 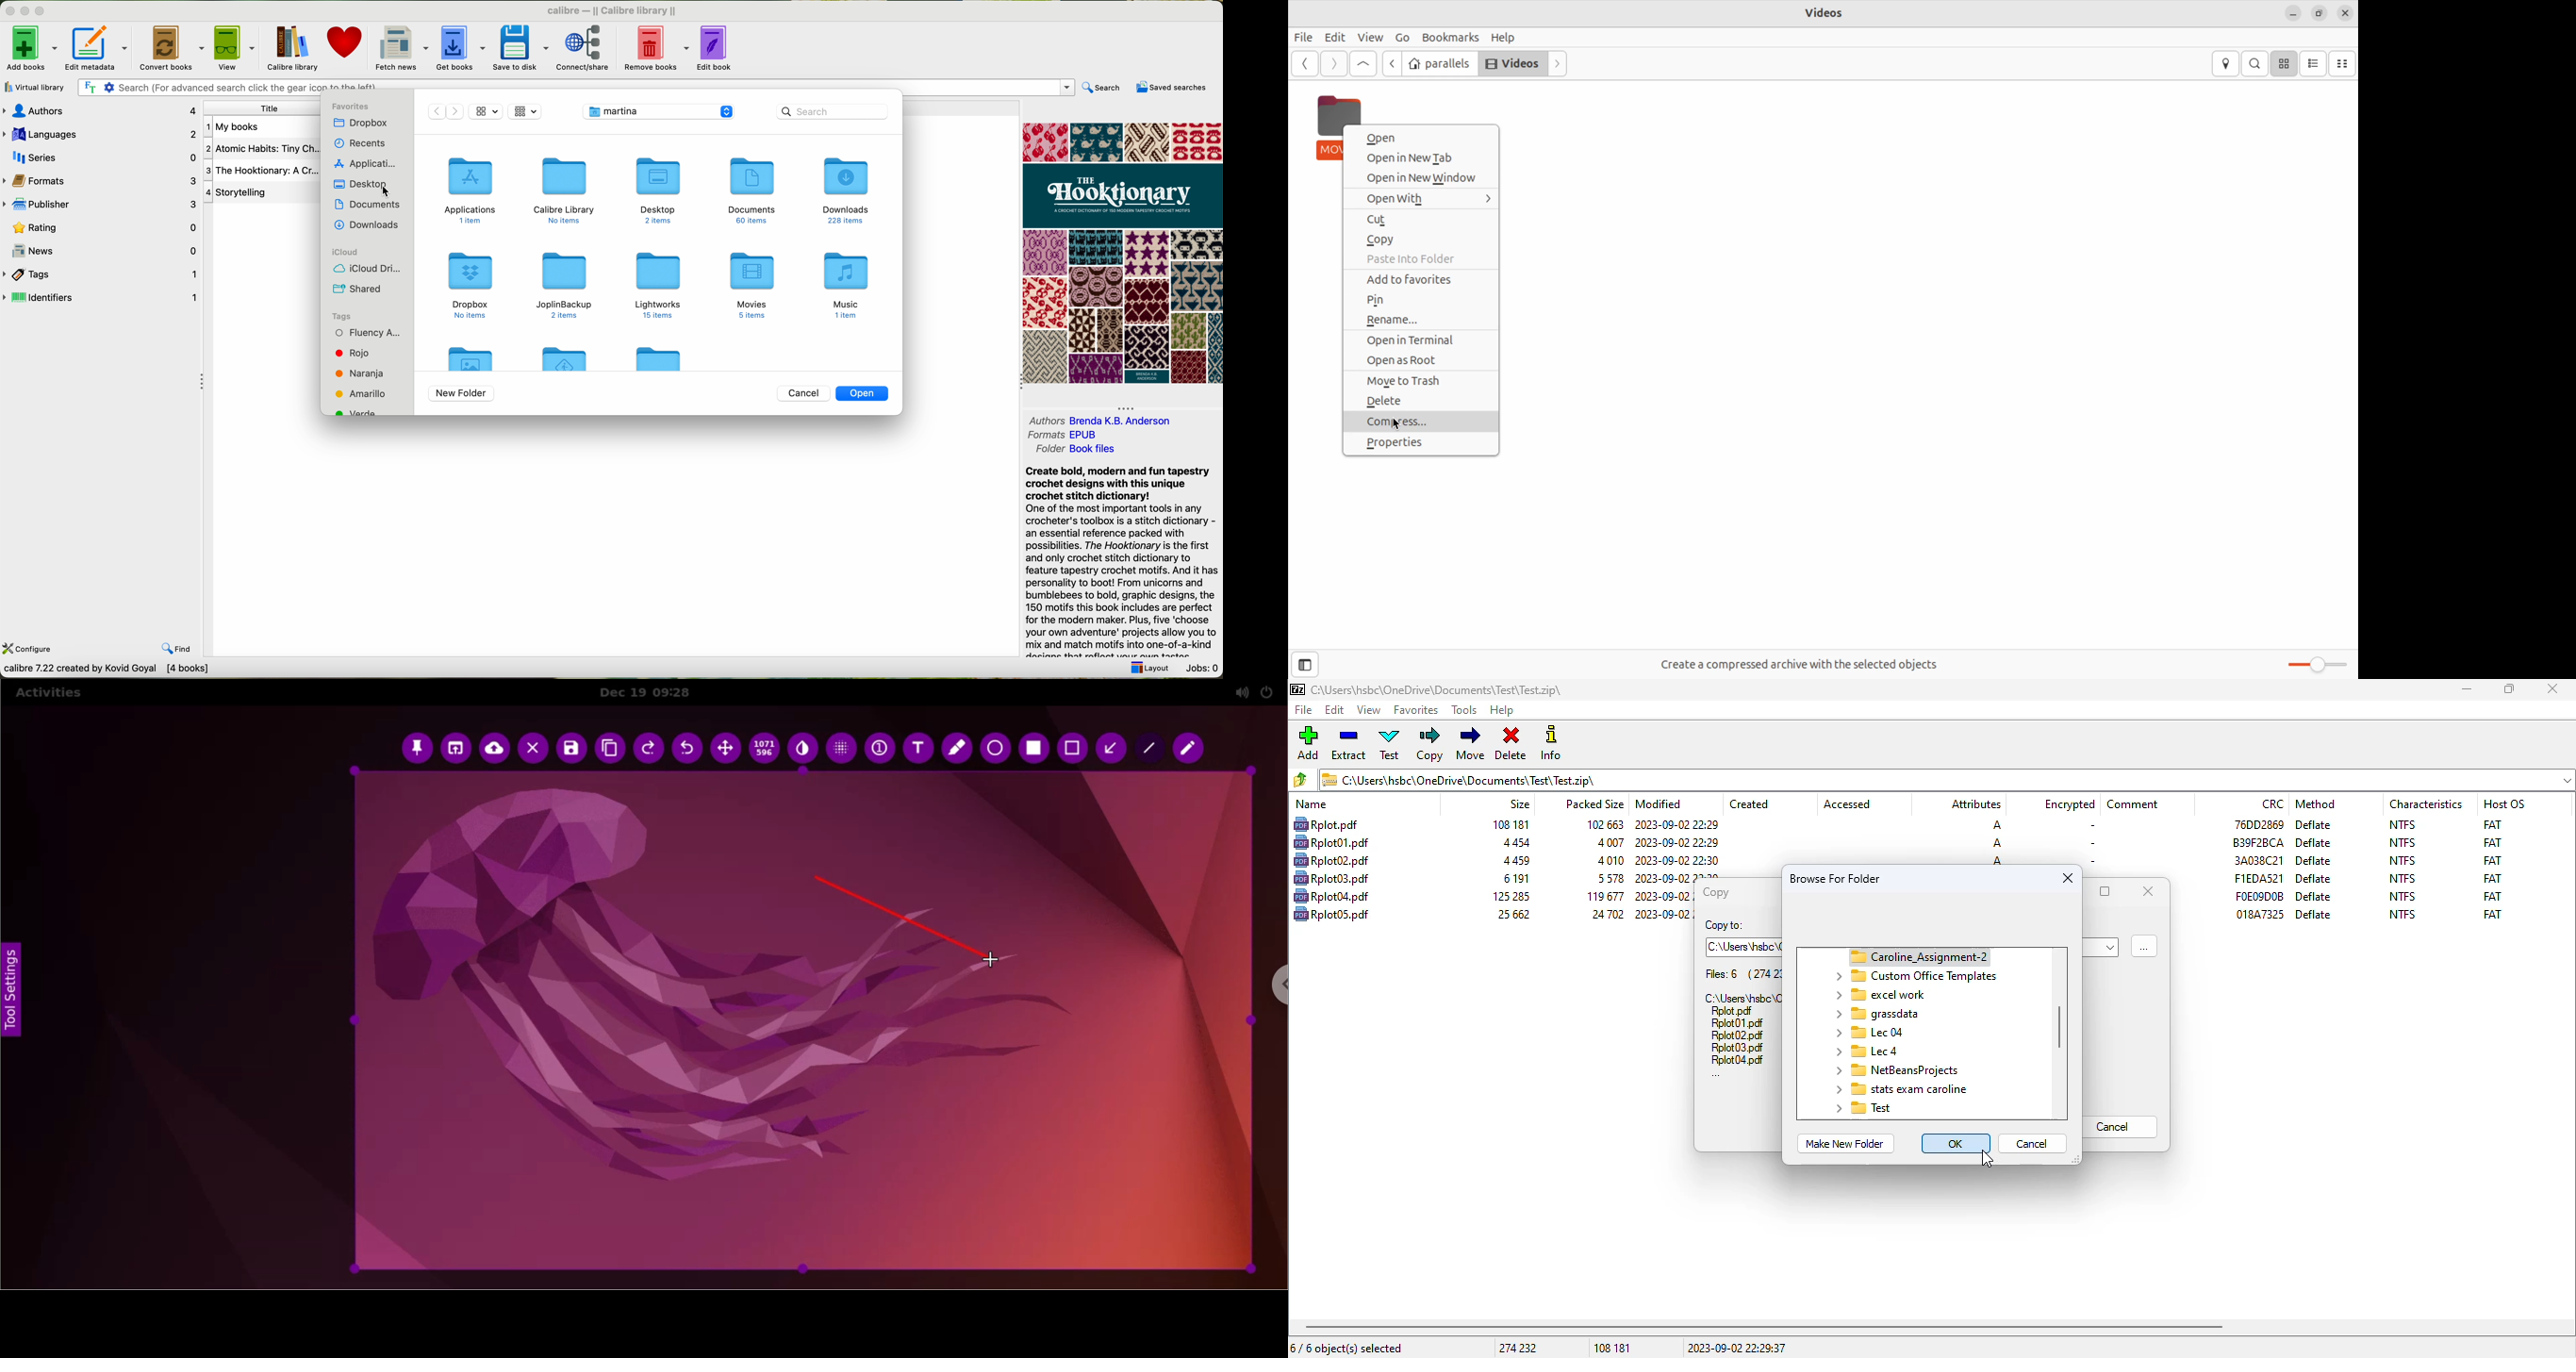 What do you see at coordinates (1997, 861) in the screenshot?
I see `A` at bounding box center [1997, 861].